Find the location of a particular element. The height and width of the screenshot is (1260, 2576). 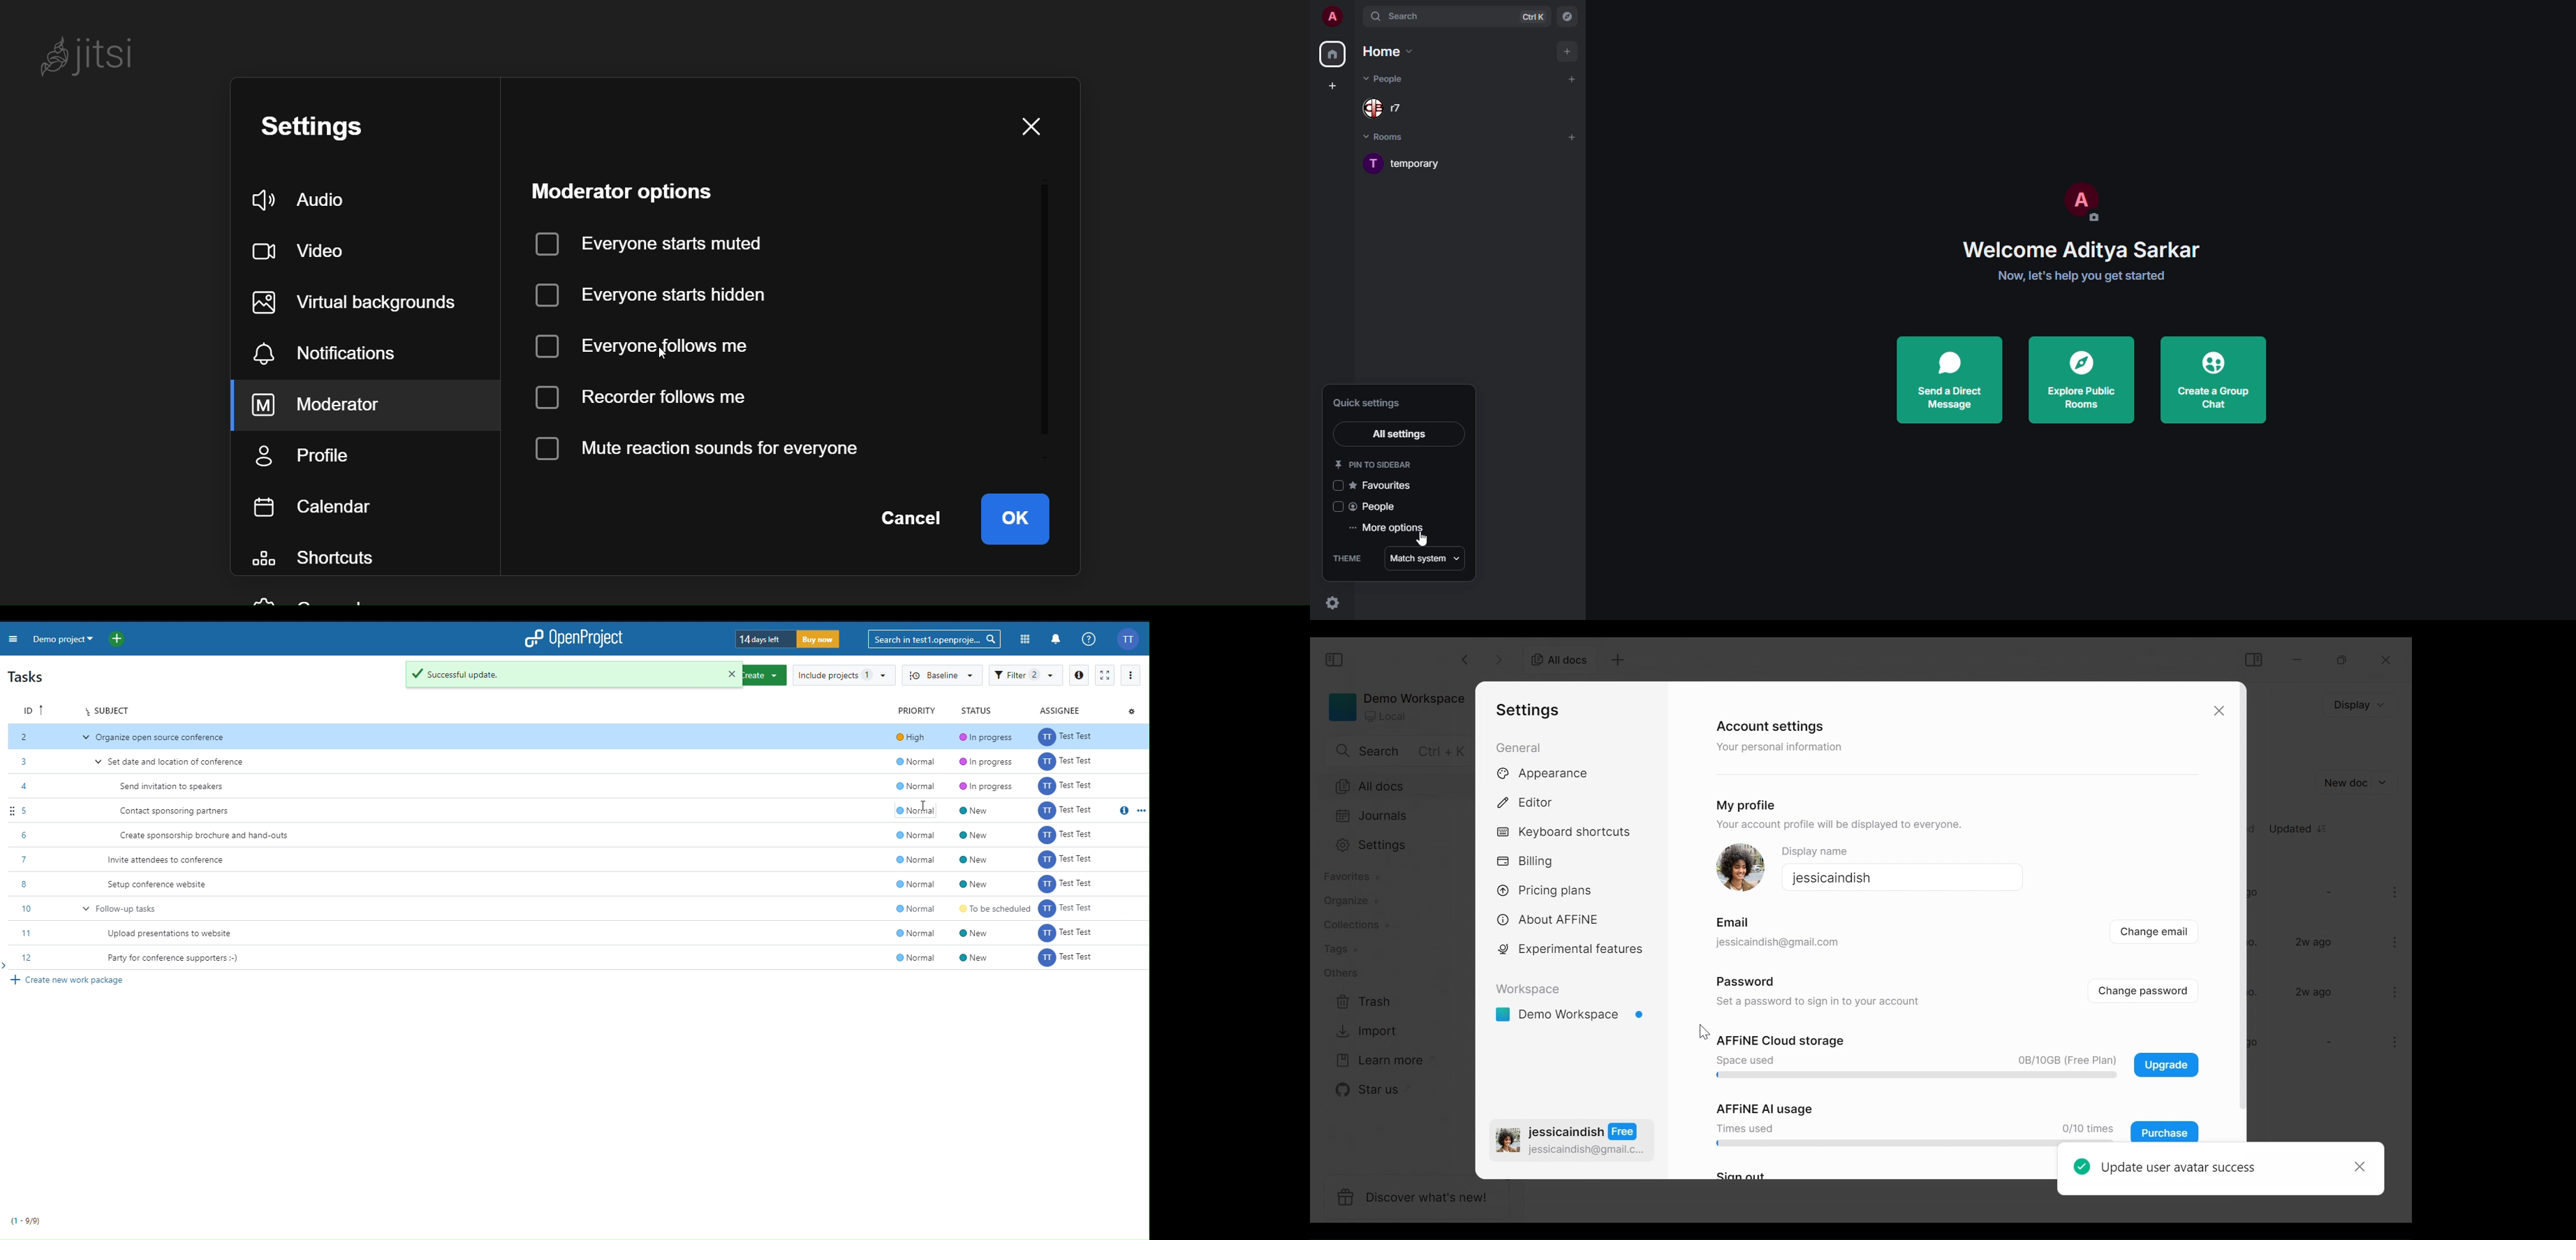

profile is located at coordinates (305, 457).